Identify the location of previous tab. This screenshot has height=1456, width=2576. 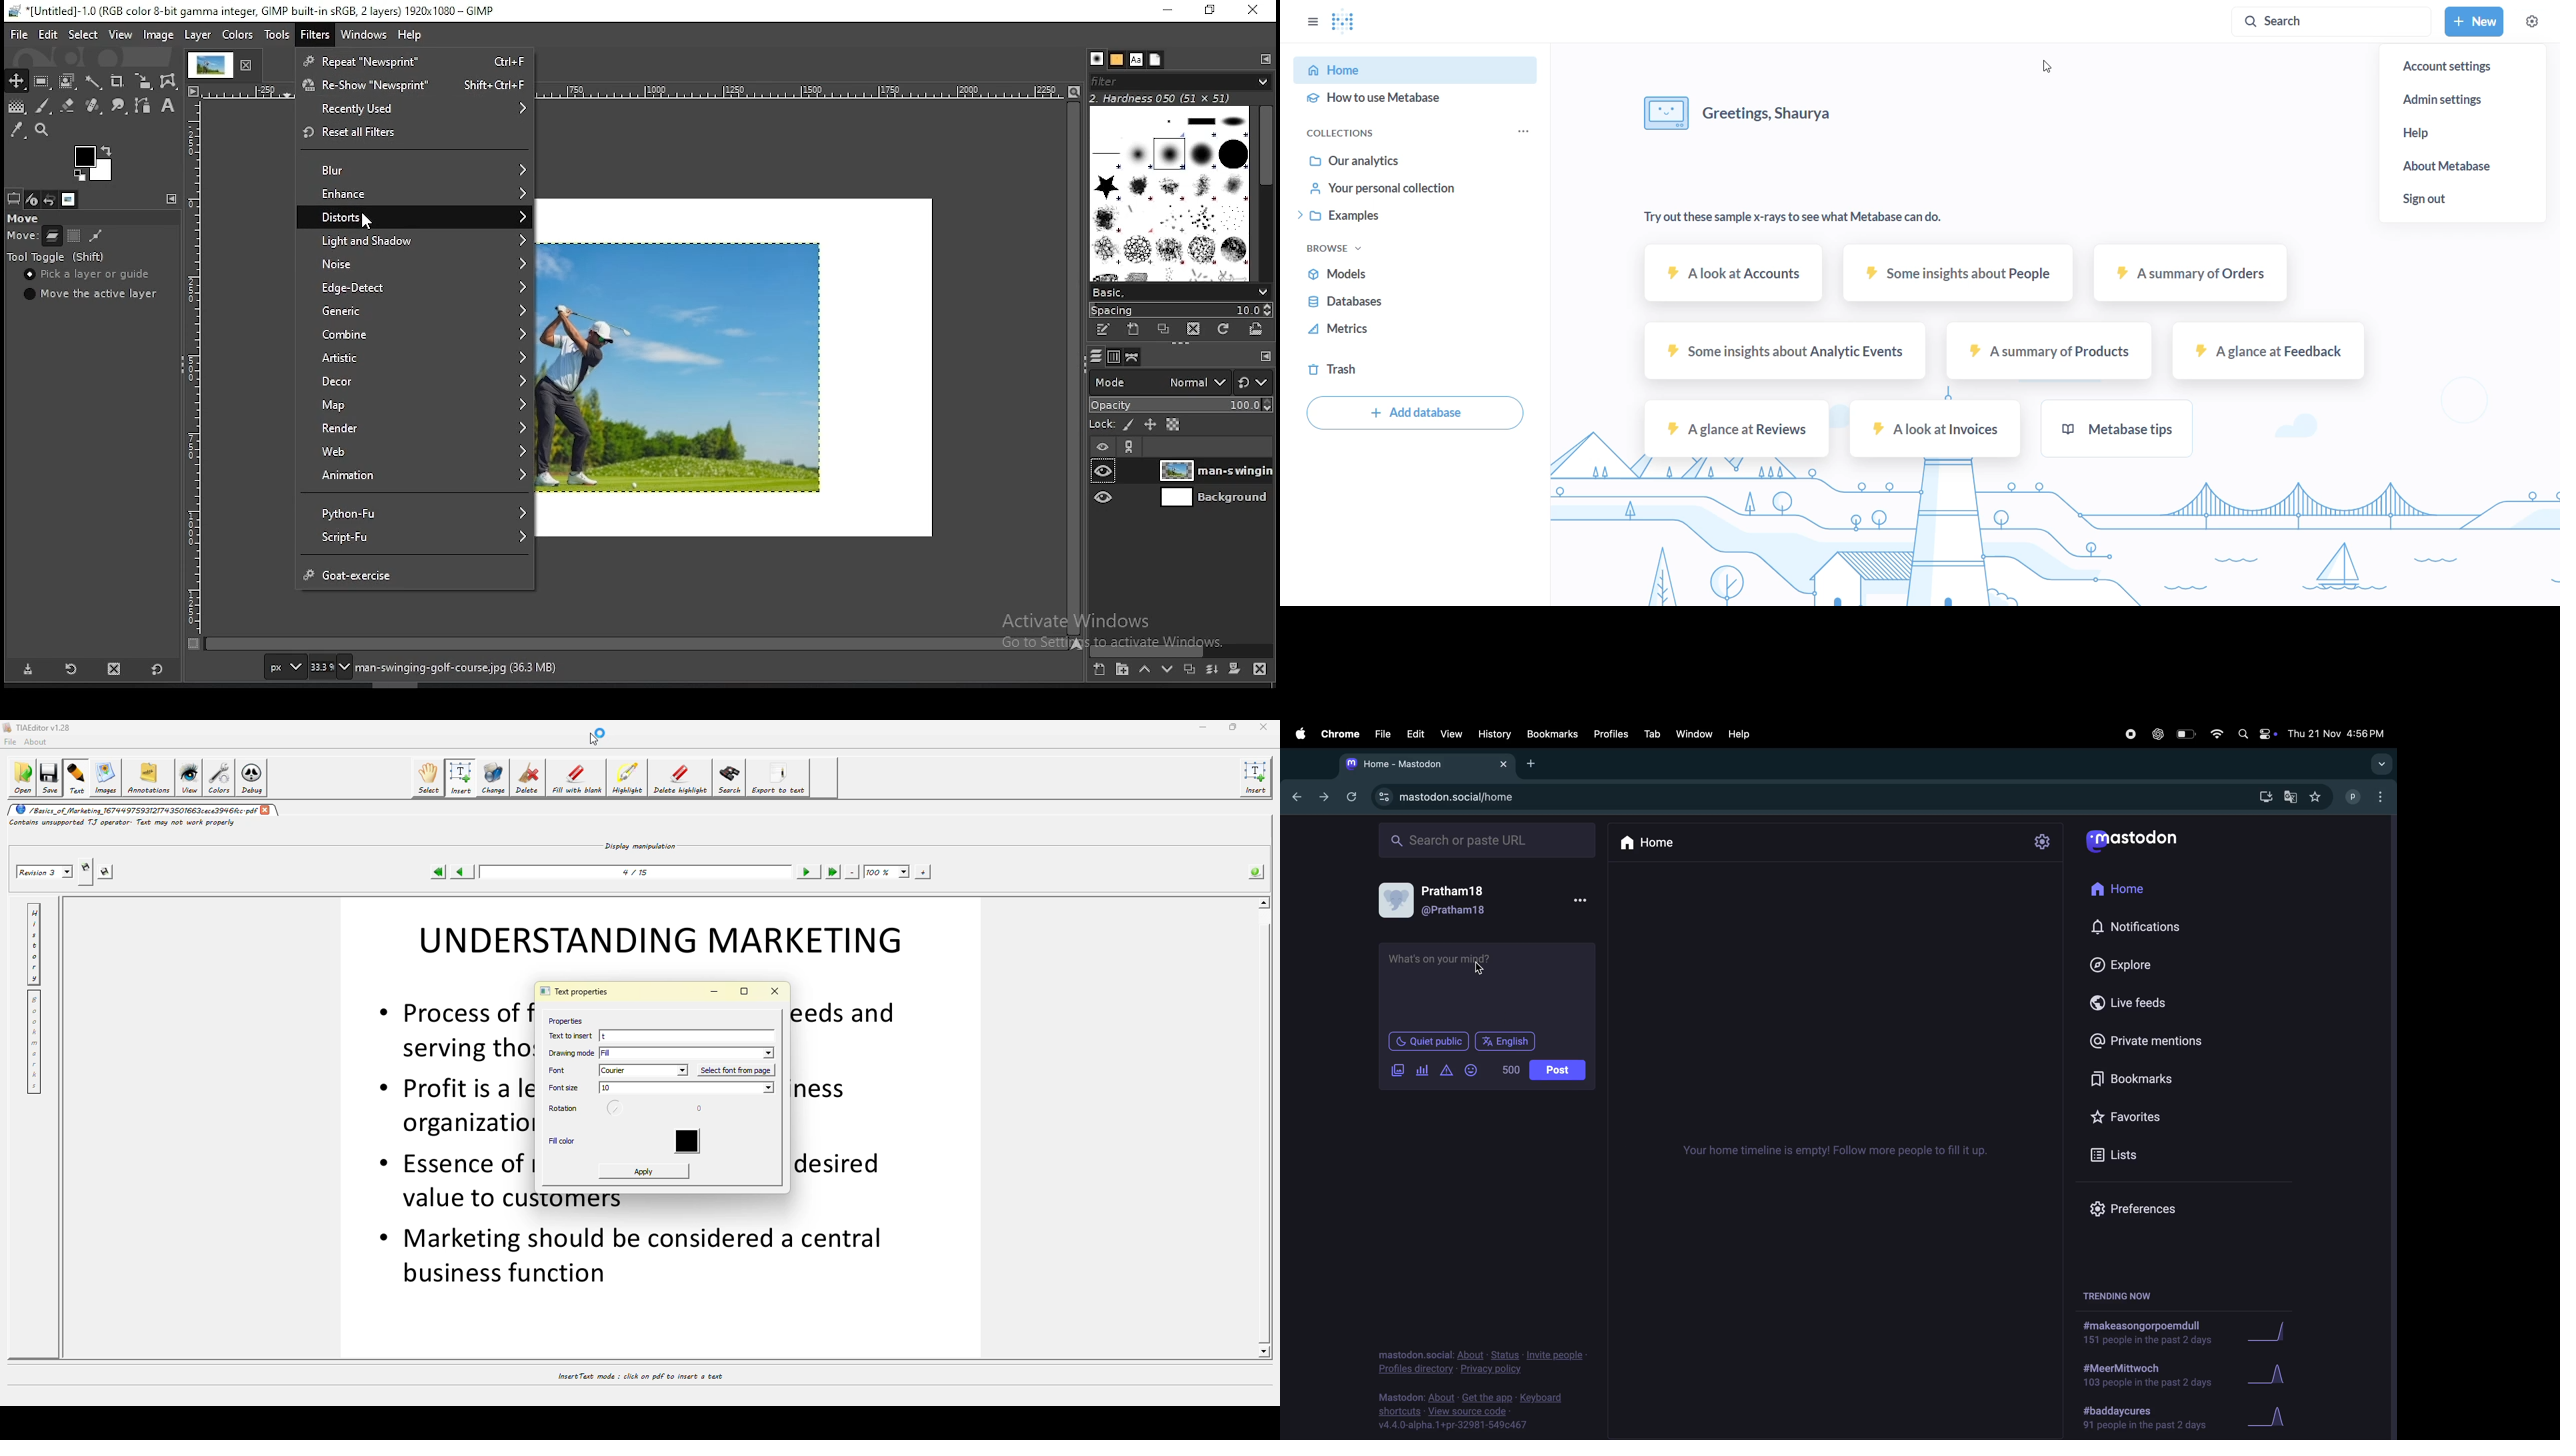
(1299, 796).